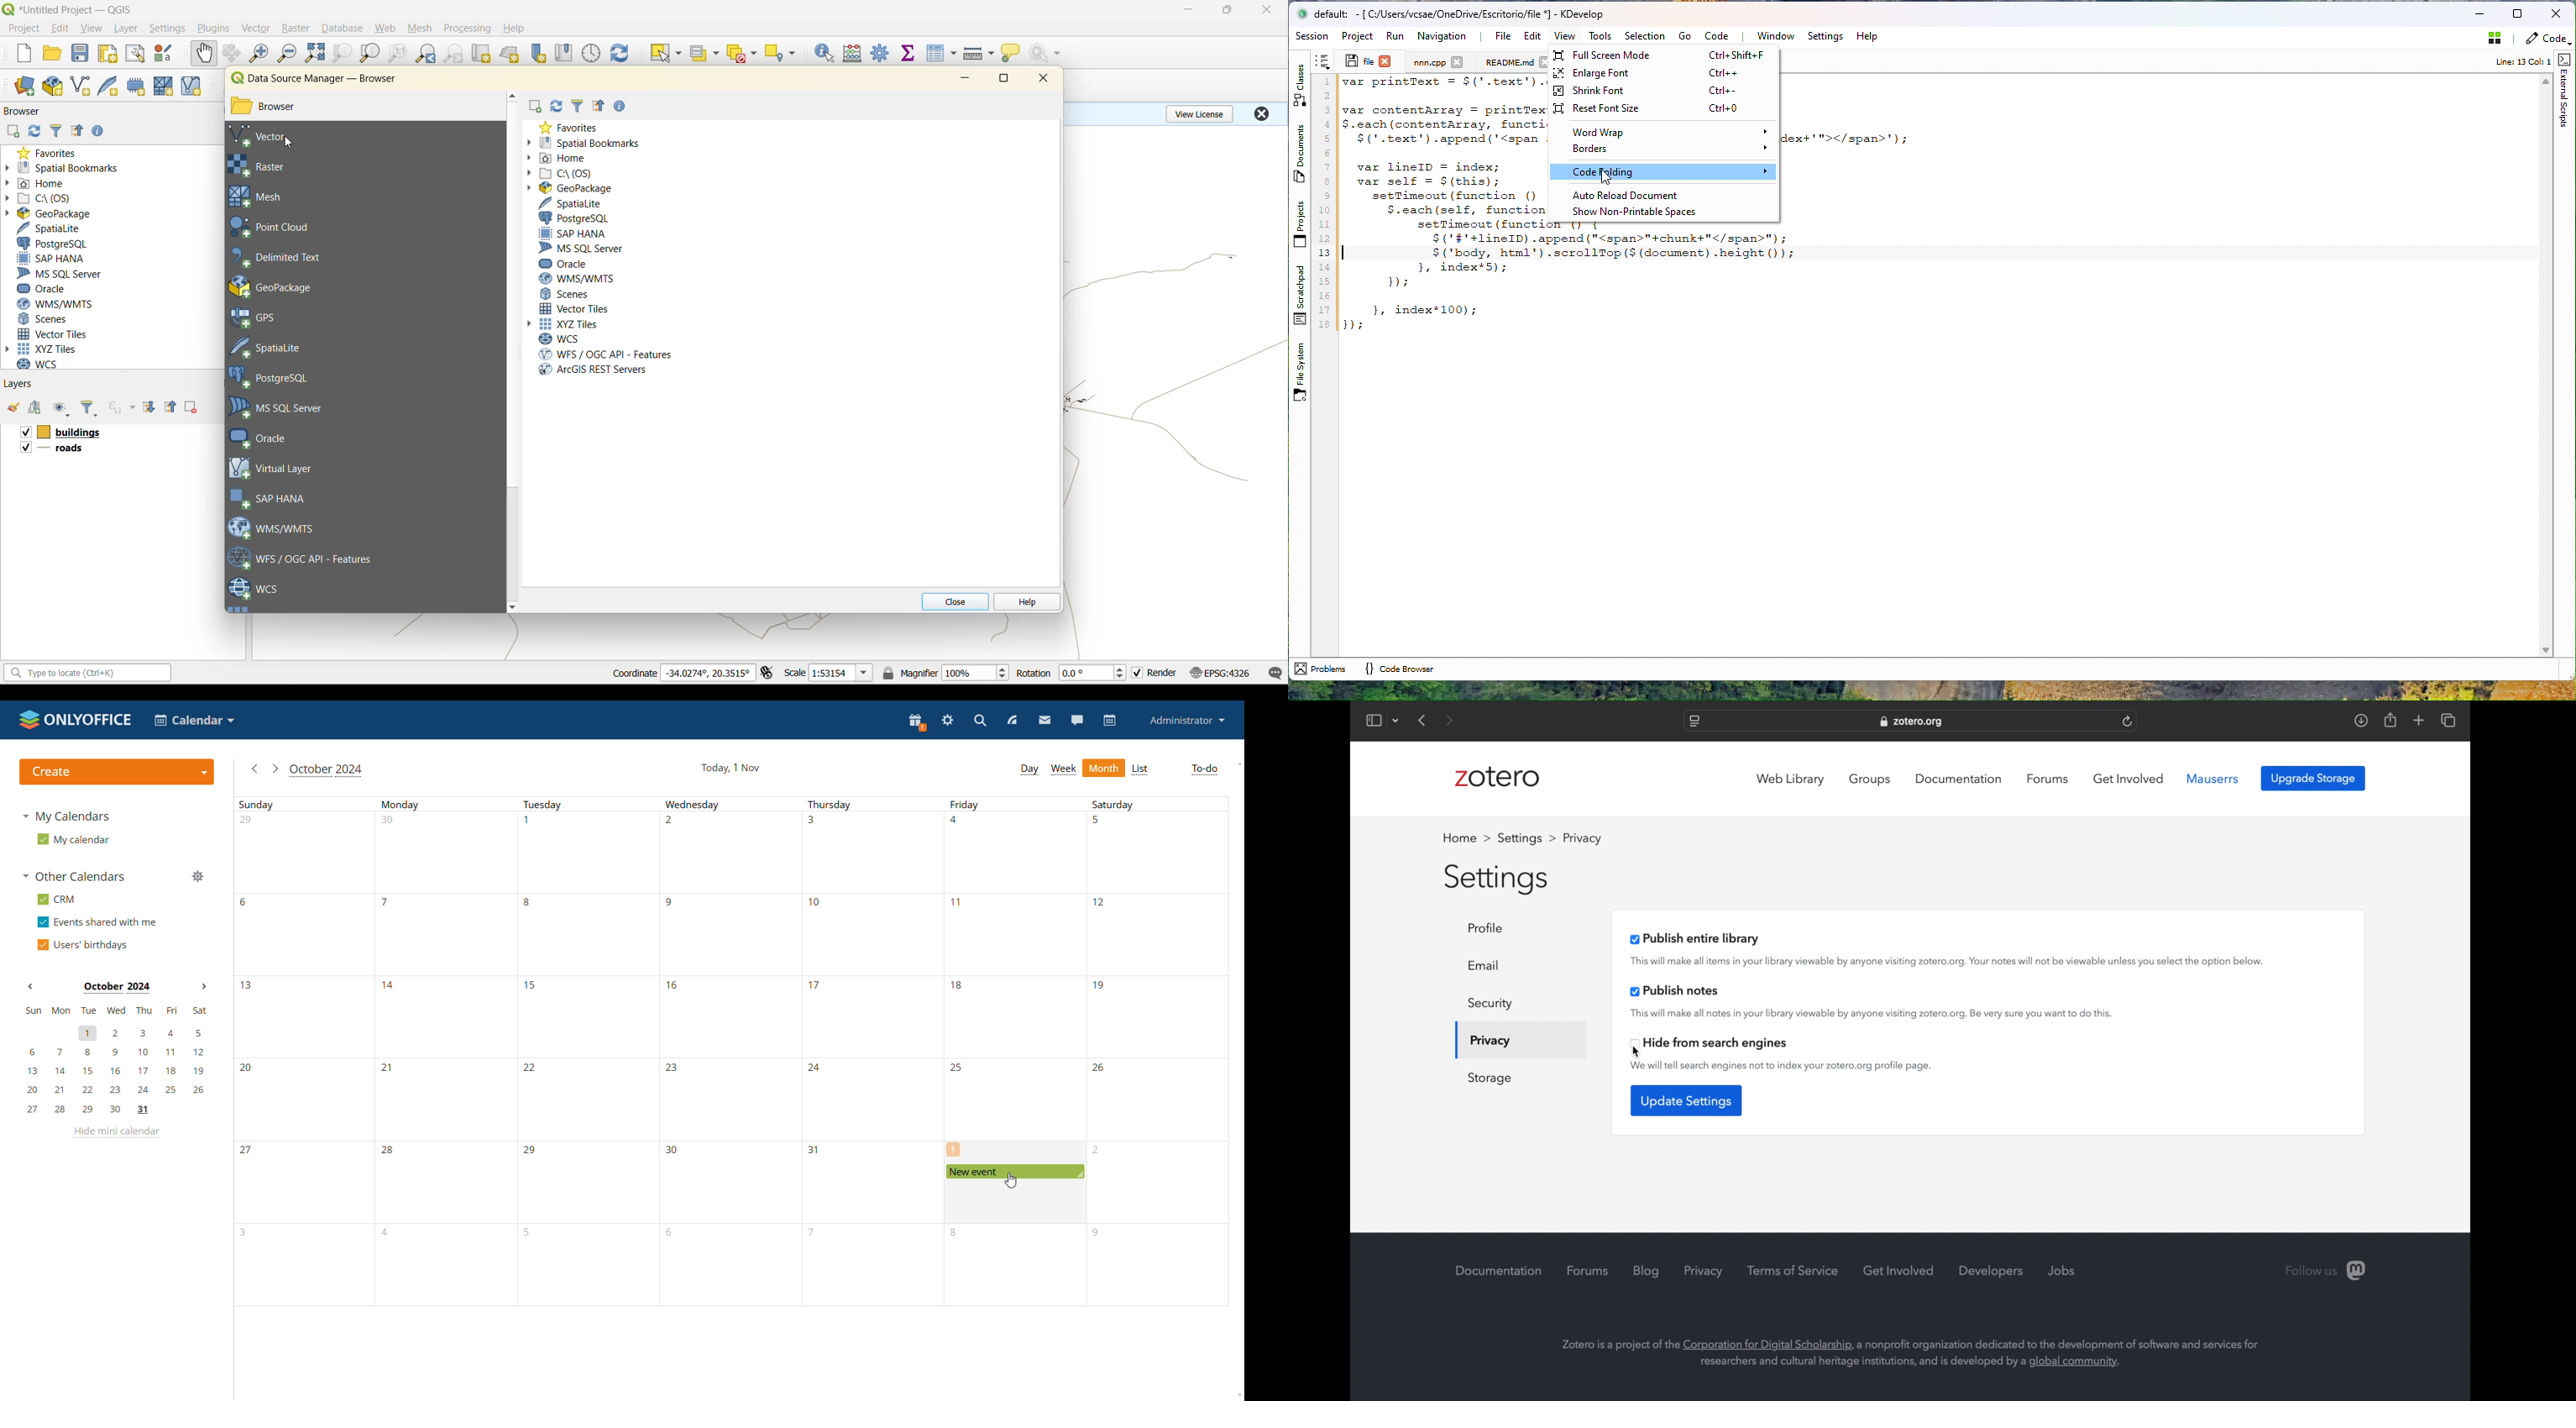 The width and height of the screenshot is (2576, 1428). Describe the element at coordinates (24, 448) in the screenshot. I see `checkbox` at that location.